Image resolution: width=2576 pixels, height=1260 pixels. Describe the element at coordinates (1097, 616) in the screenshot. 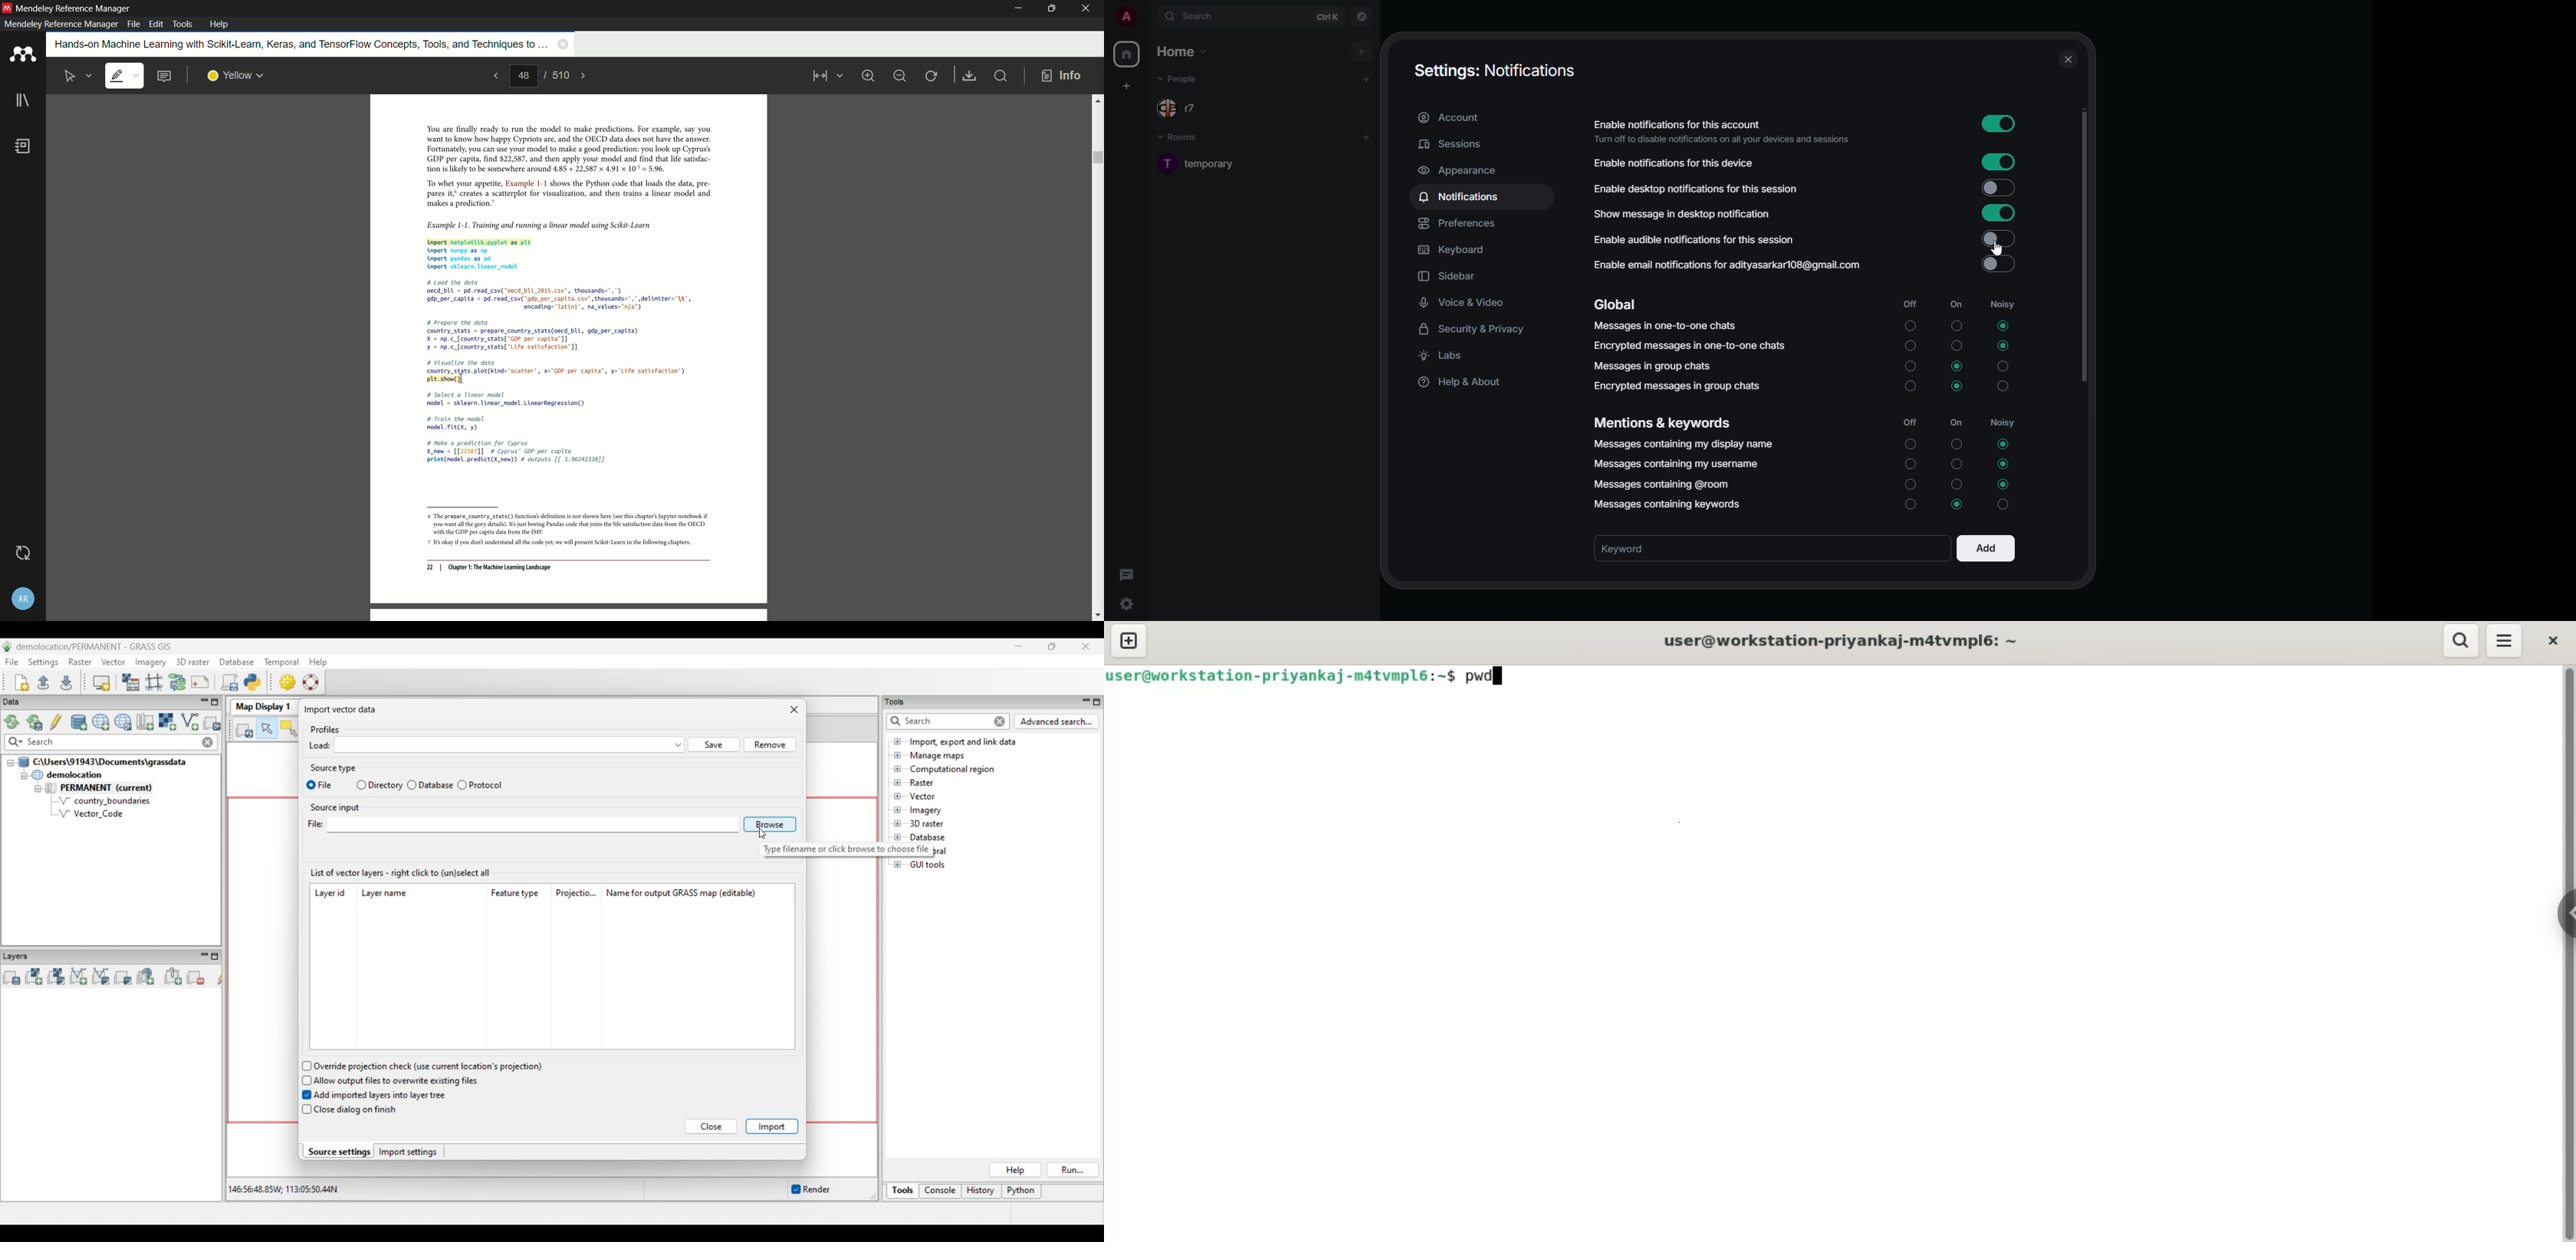

I see `scroll down` at that location.